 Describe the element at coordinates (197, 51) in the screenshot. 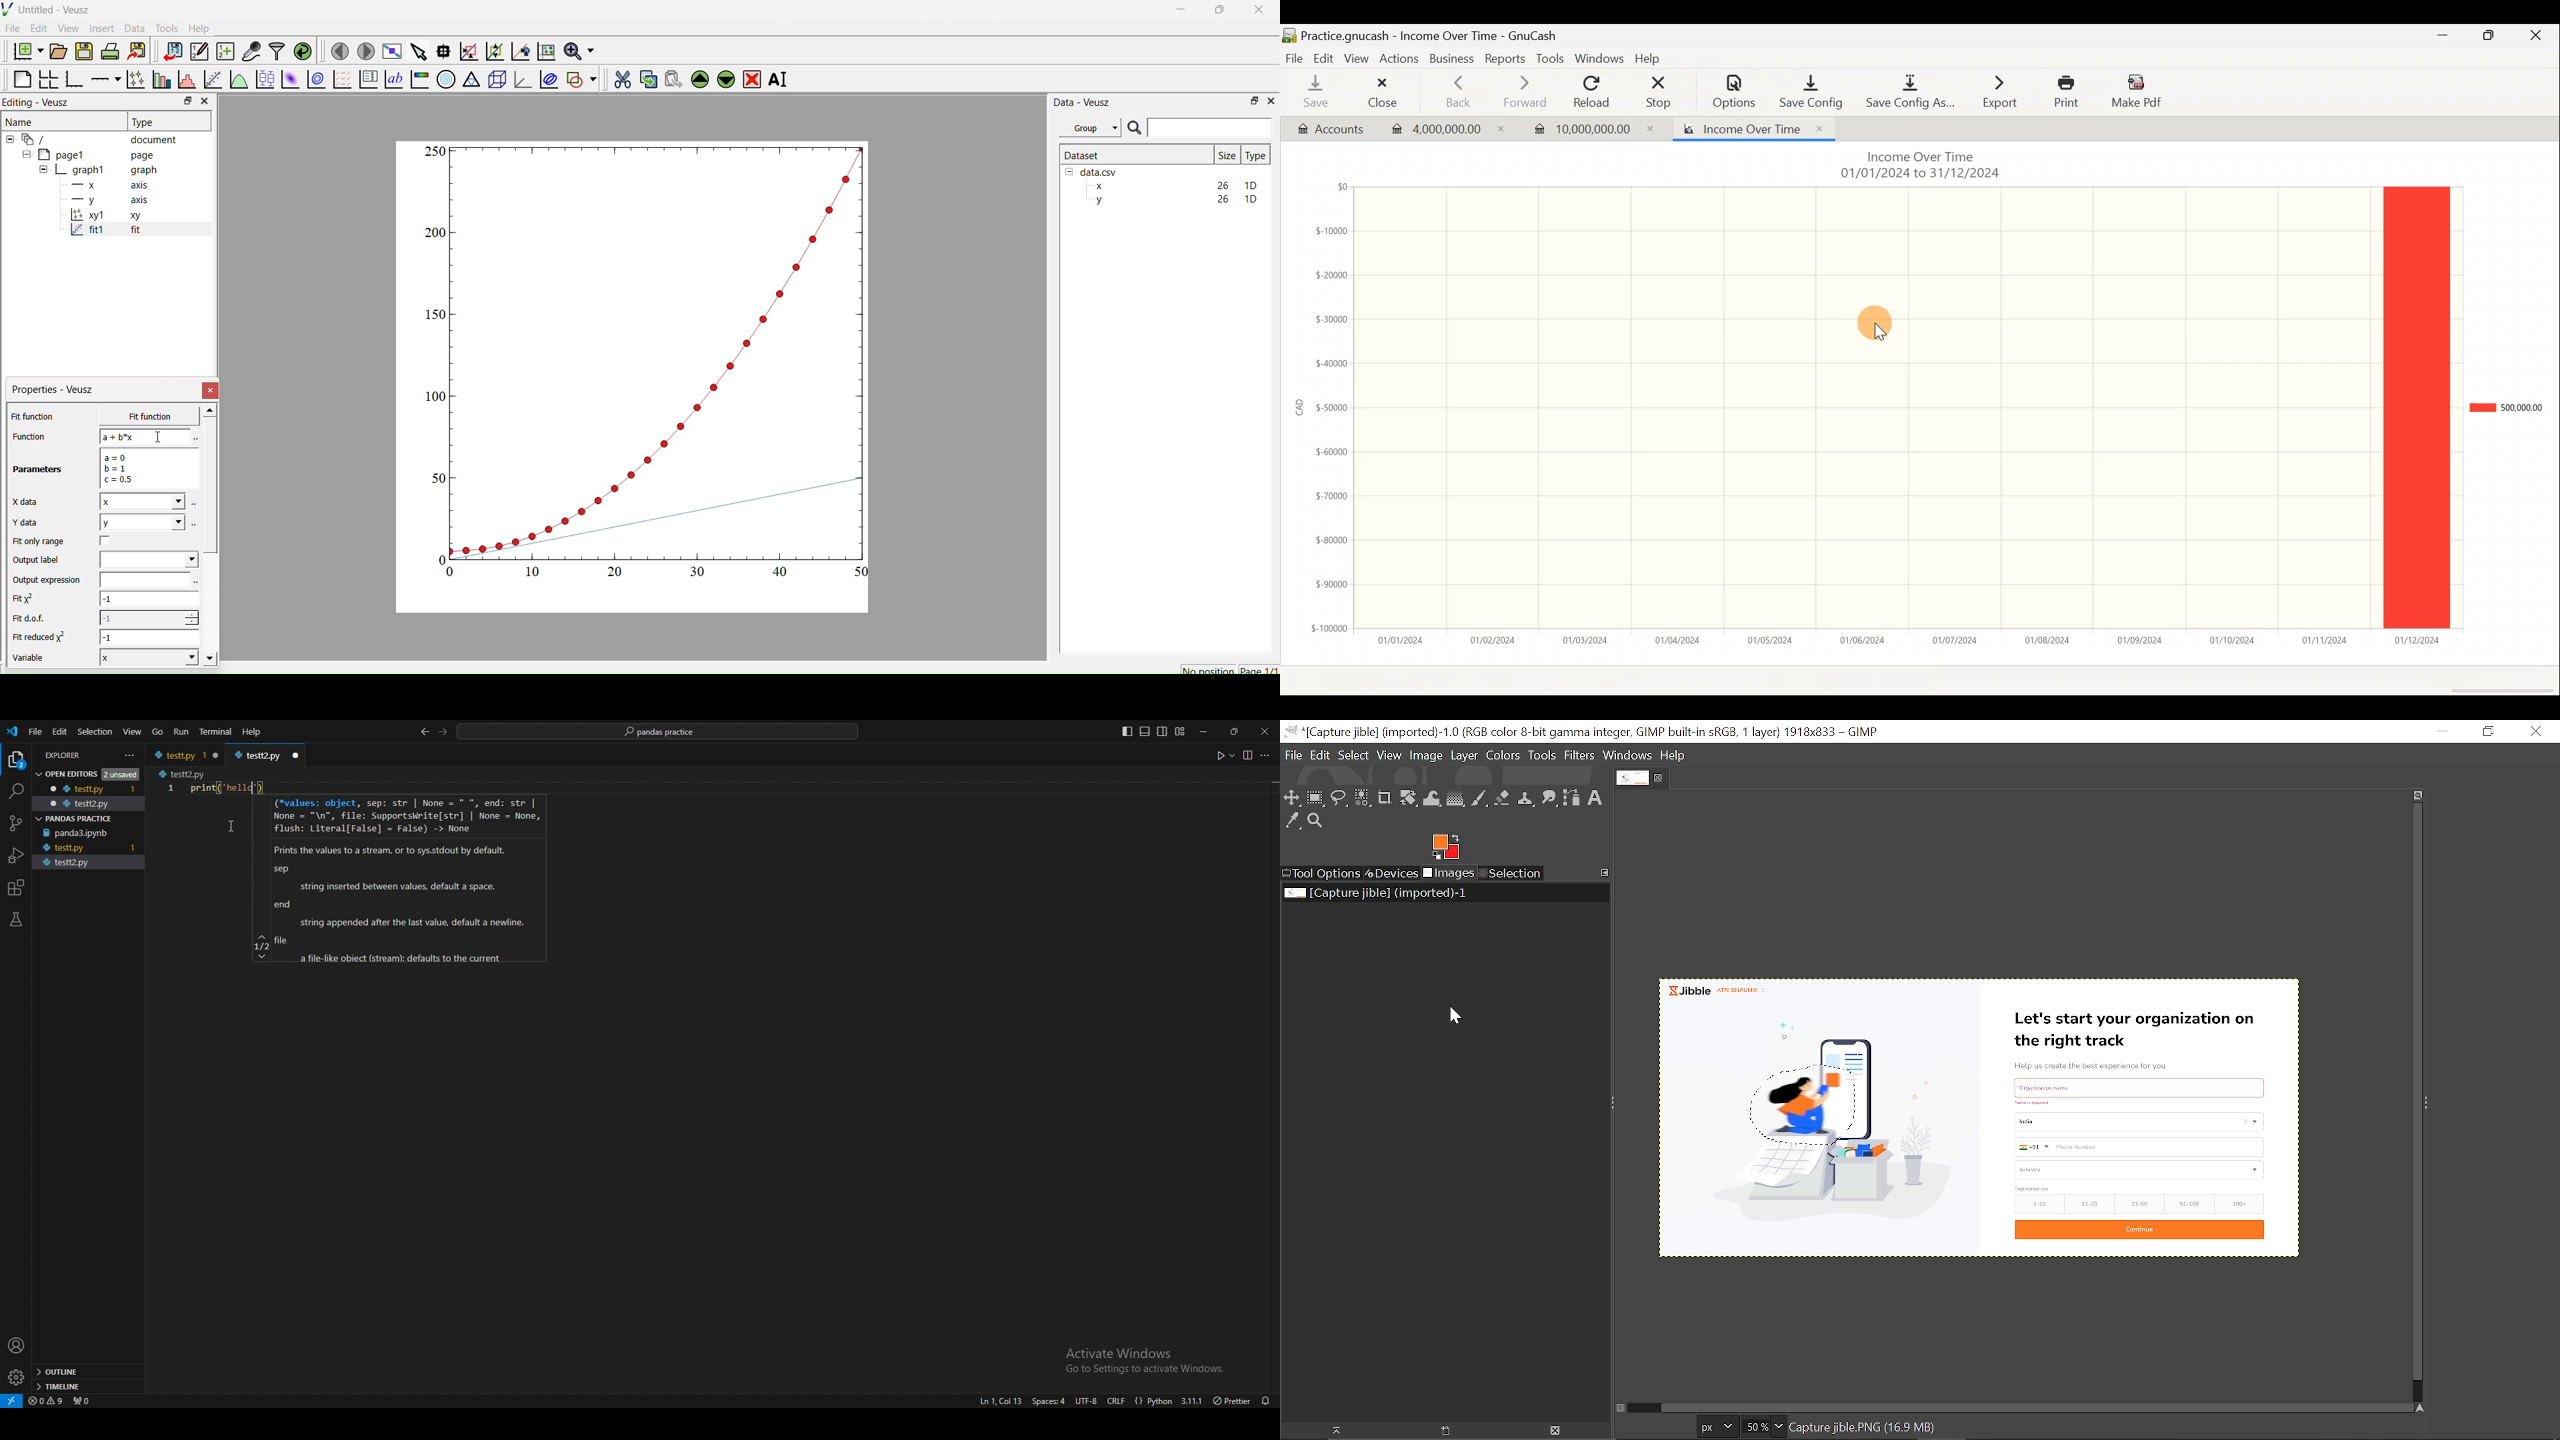

I see `Edit or enter new dataset` at that location.